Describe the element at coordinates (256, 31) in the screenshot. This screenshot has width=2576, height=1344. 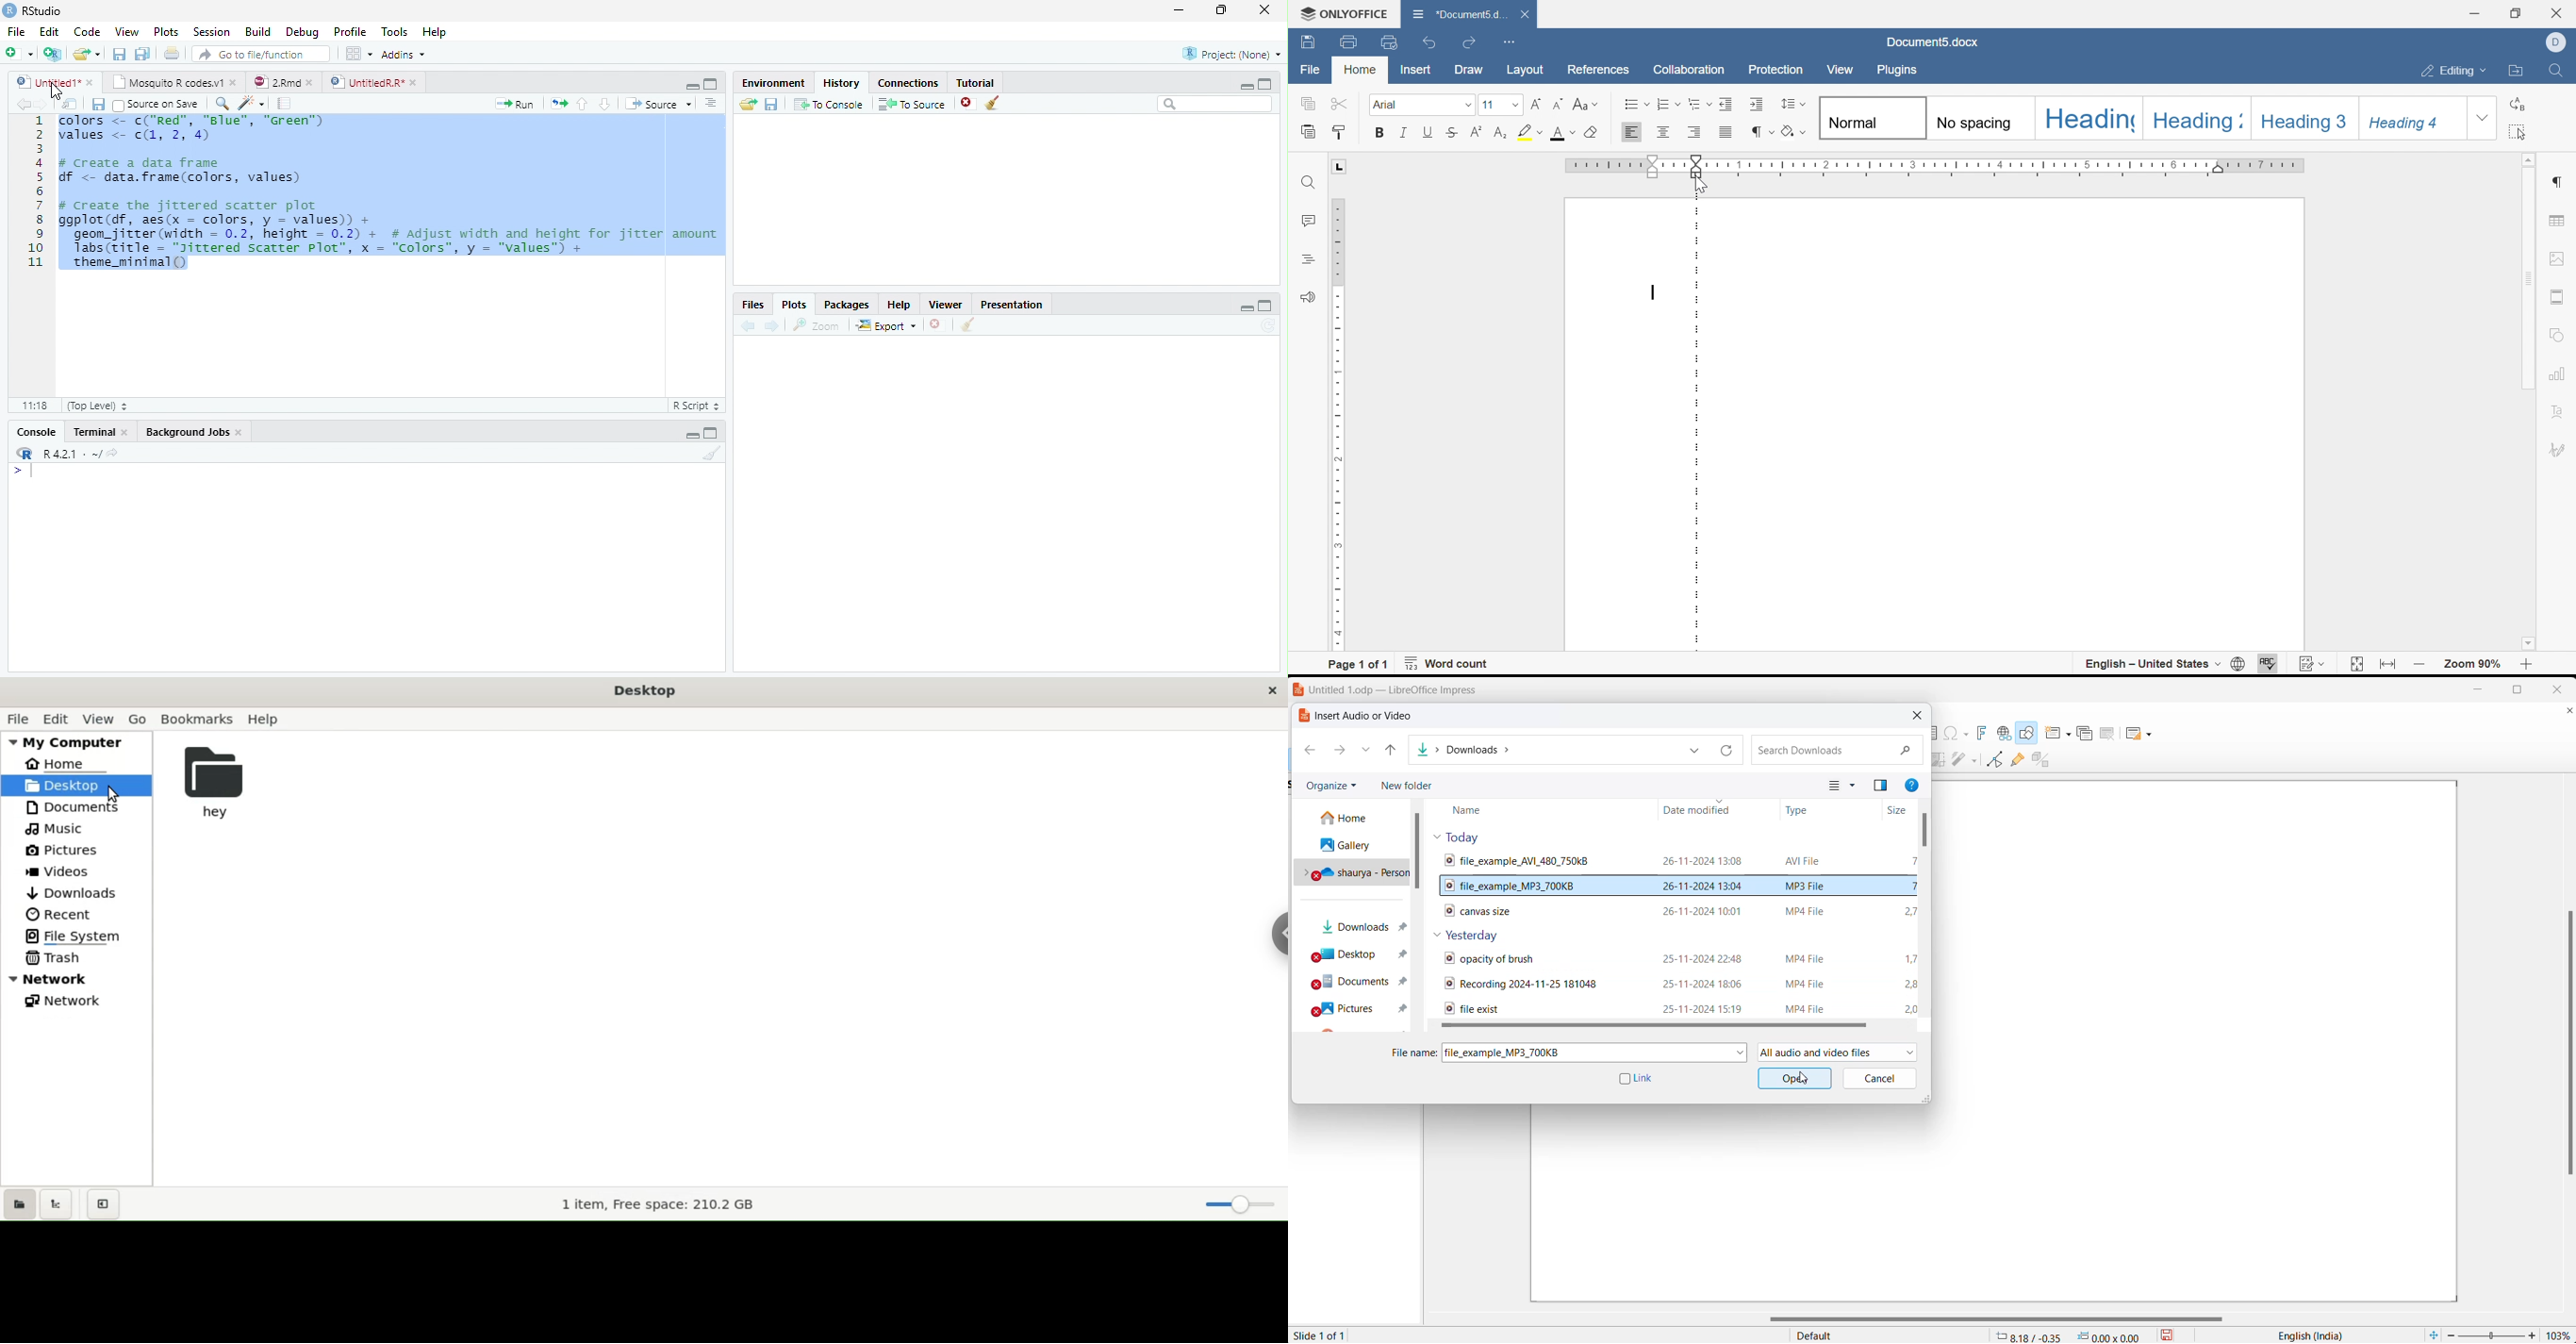
I see `Build` at that location.